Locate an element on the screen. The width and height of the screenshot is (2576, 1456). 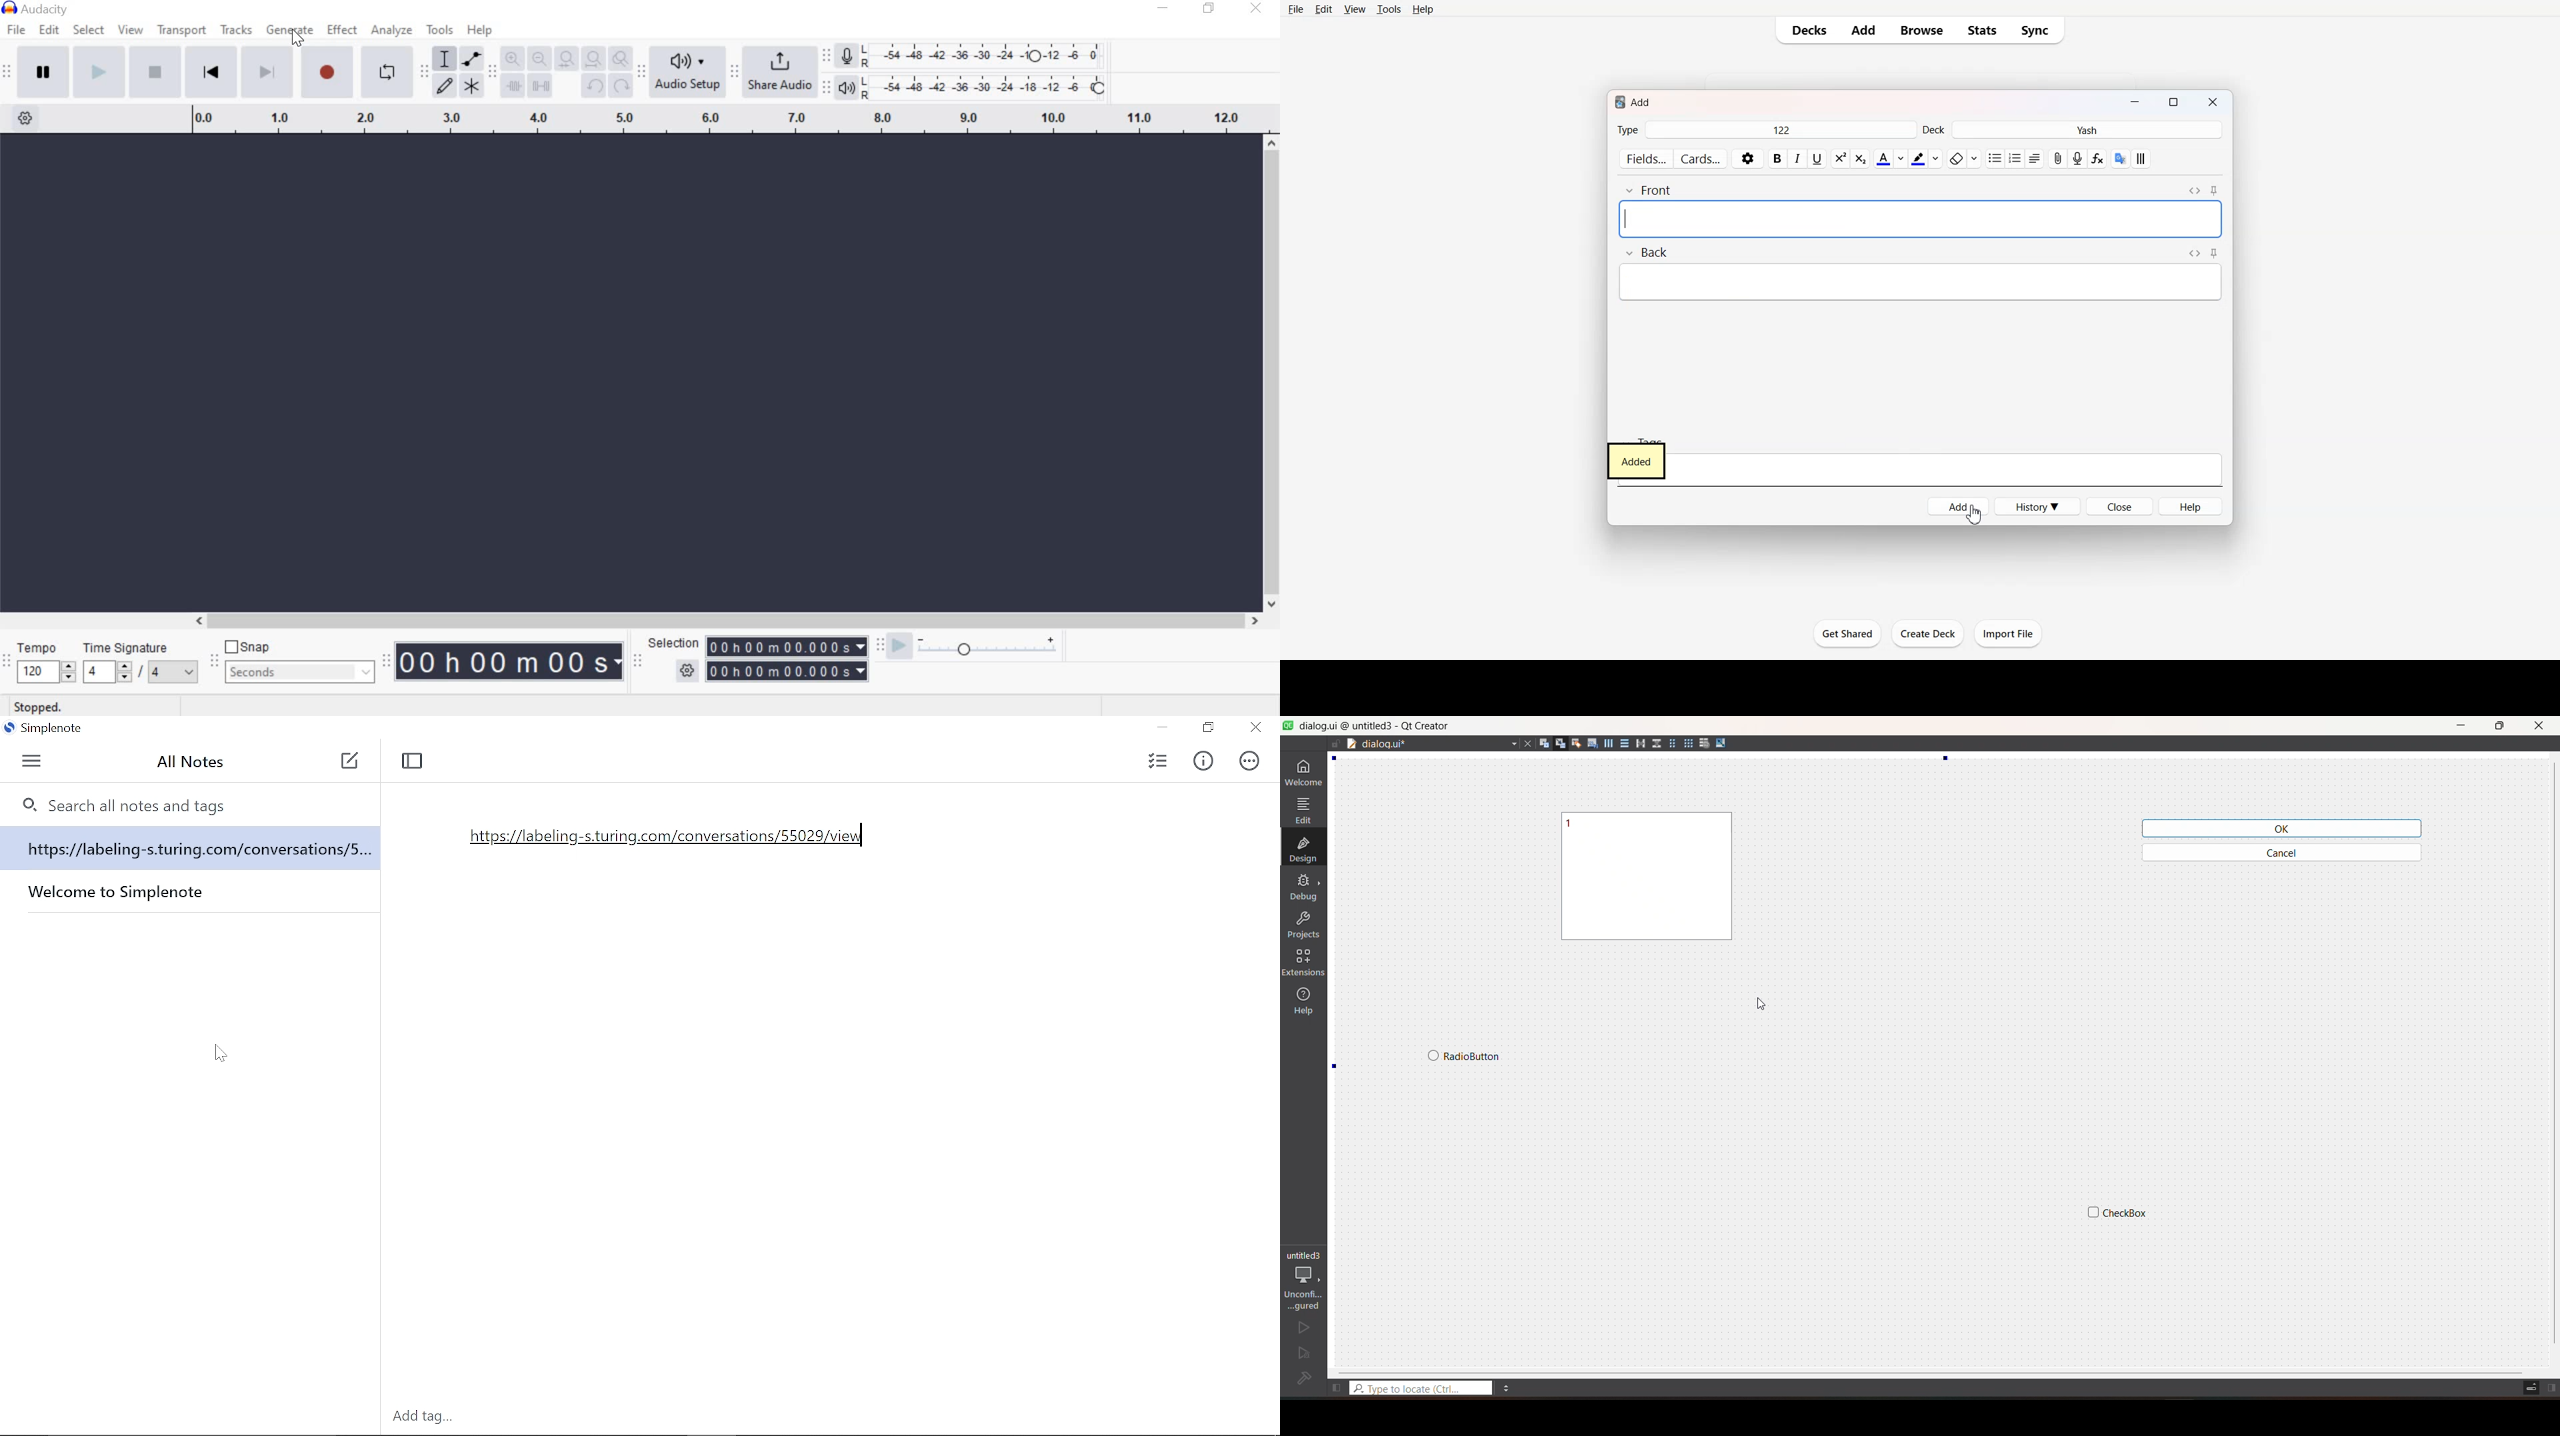
edit widgets is located at coordinates (1543, 743).